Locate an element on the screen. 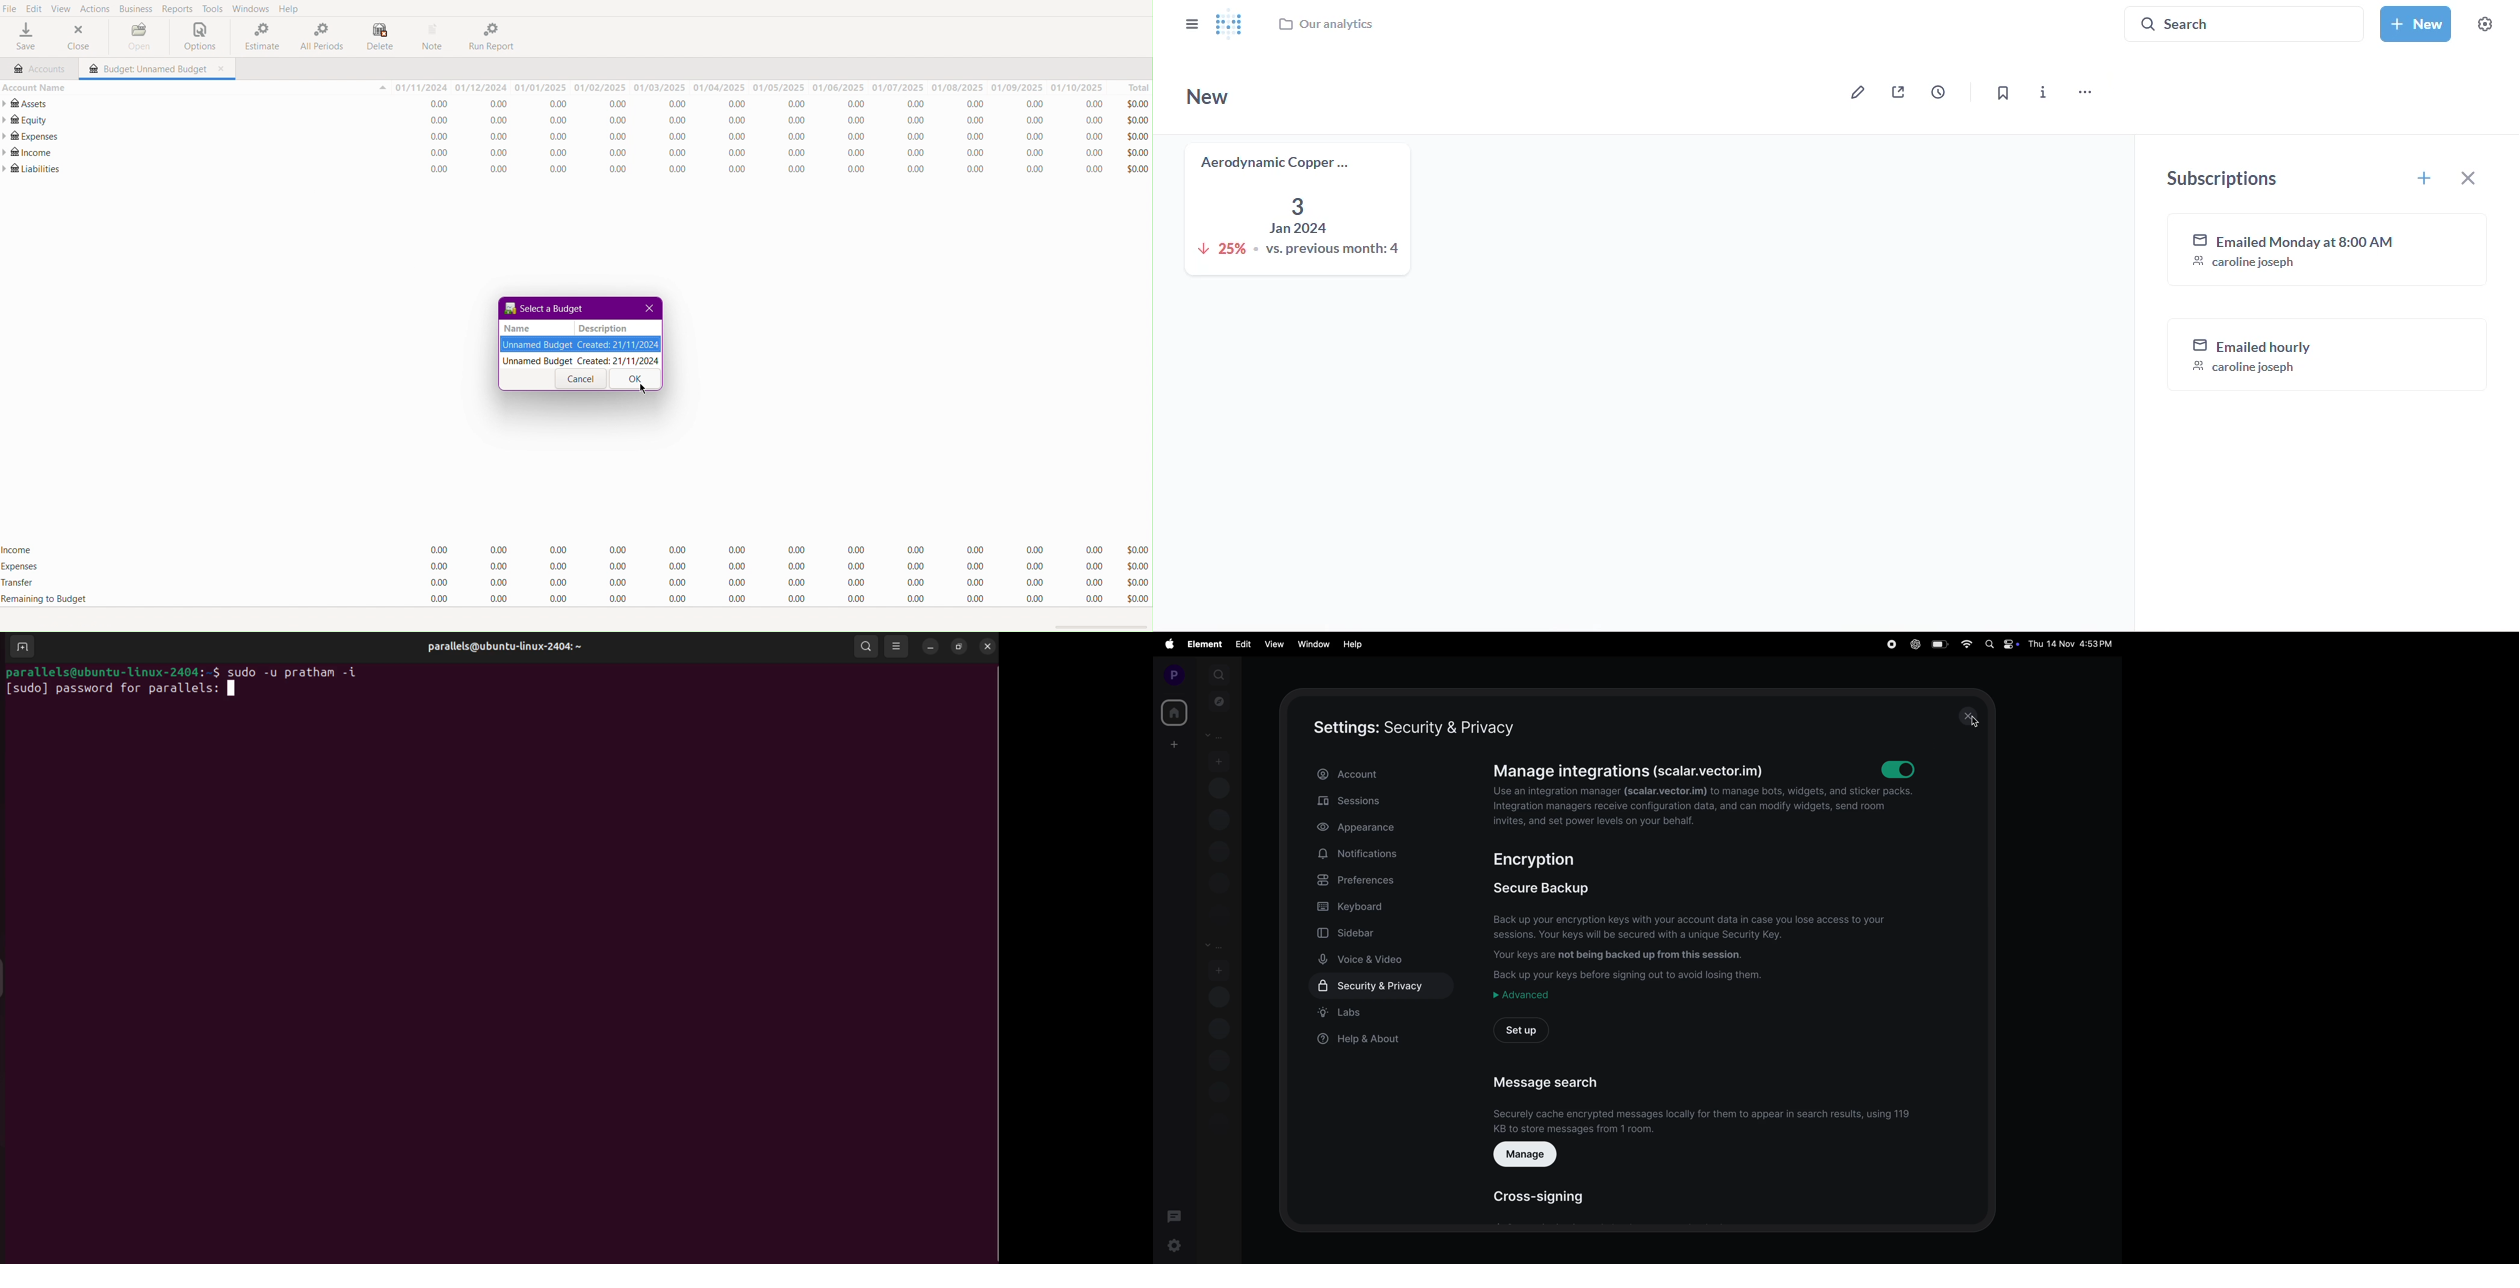 The image size is (2520, 1288). wifi is located at coordinates (1965, 646).